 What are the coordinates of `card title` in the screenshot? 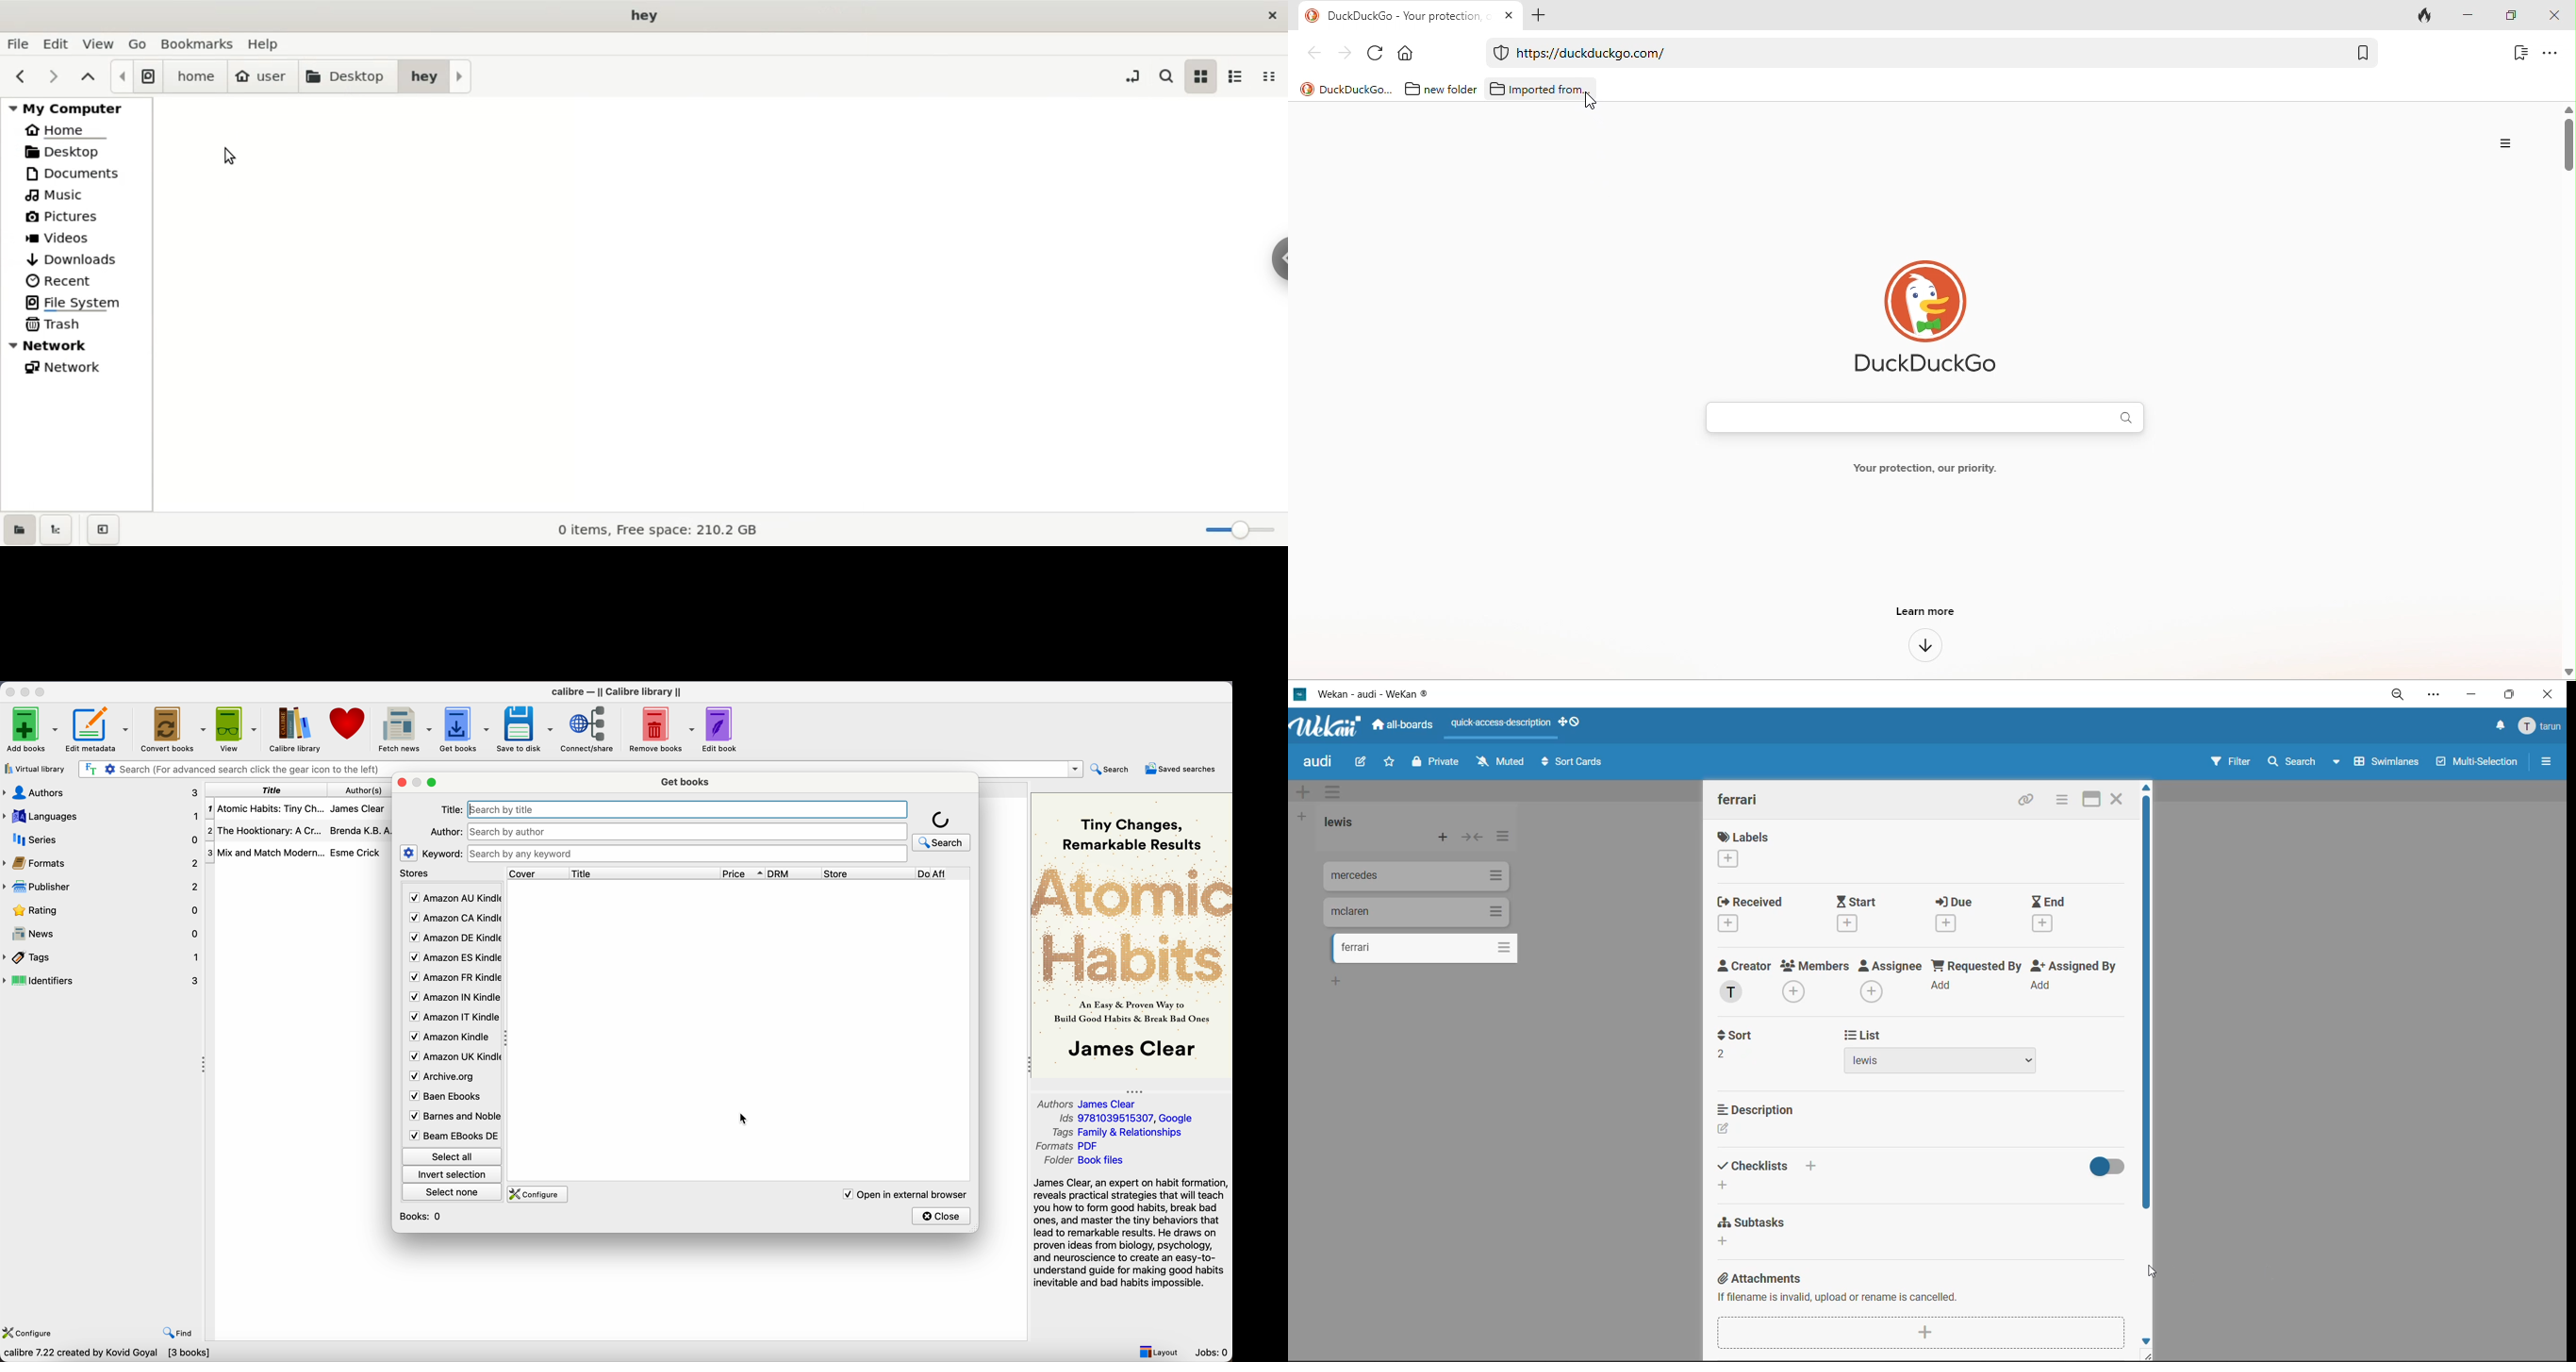 It's located at (1742, 800).